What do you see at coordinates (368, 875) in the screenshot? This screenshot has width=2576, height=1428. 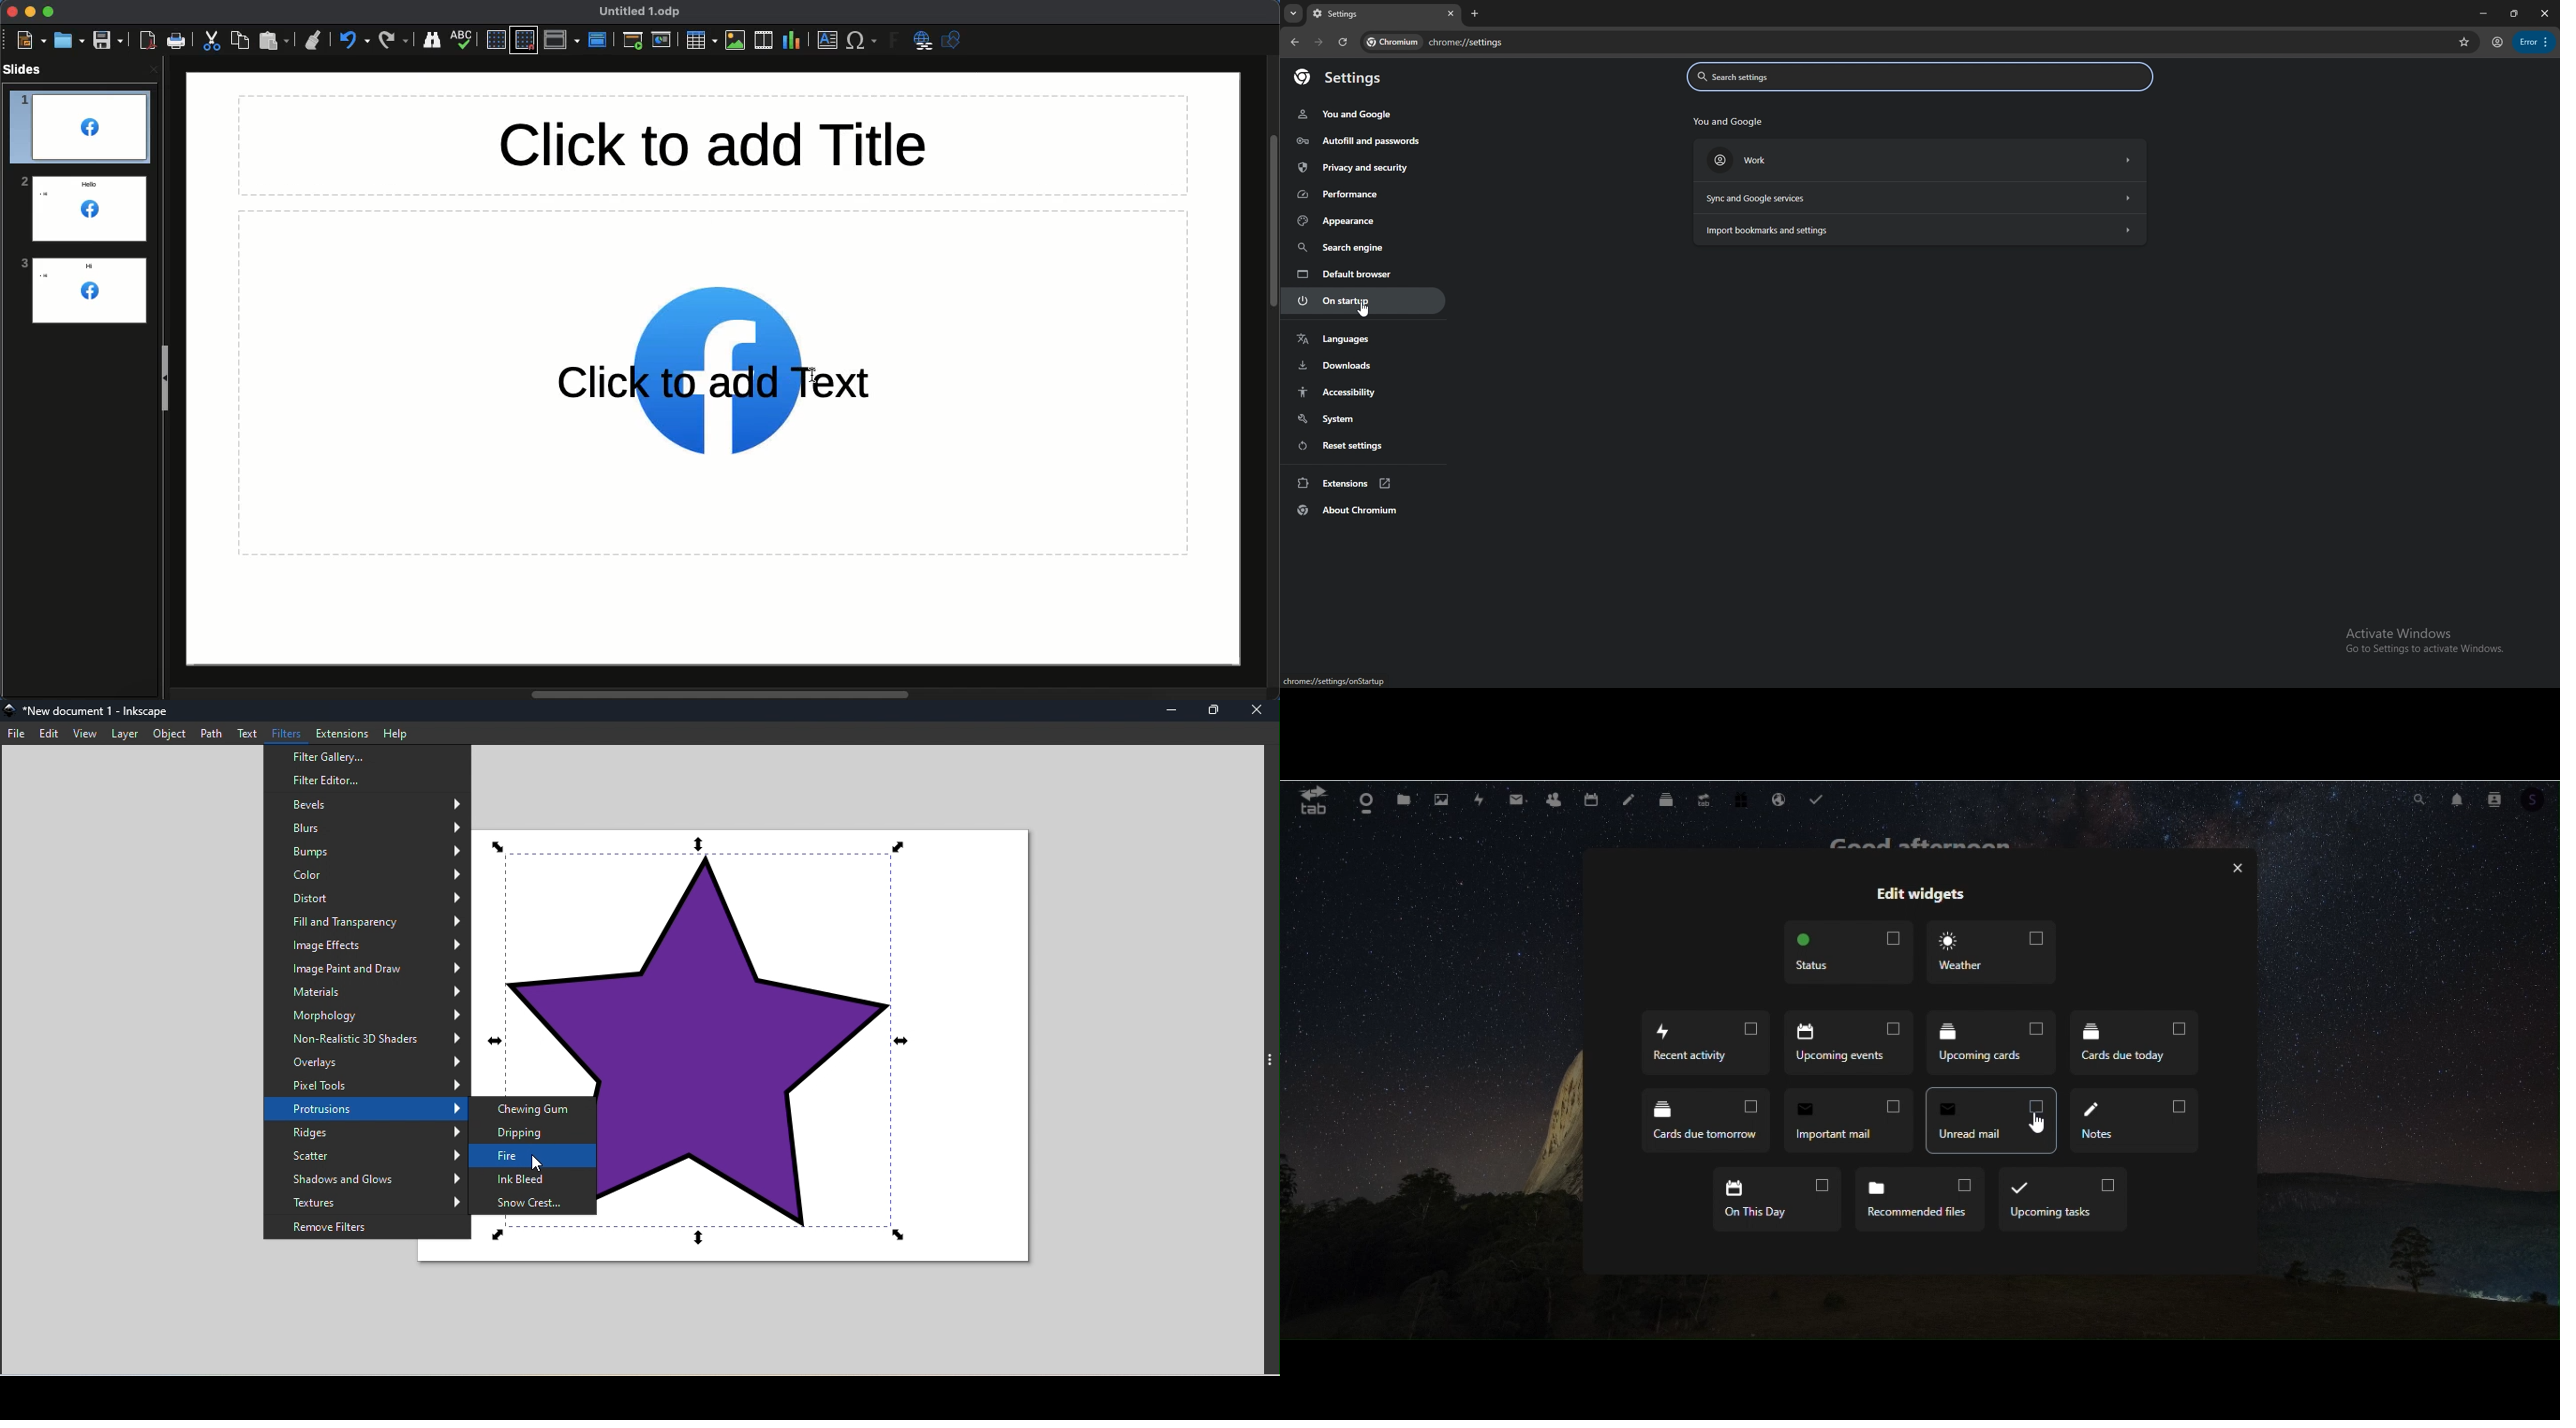 I see `Color` at bounding box center [368, 875].